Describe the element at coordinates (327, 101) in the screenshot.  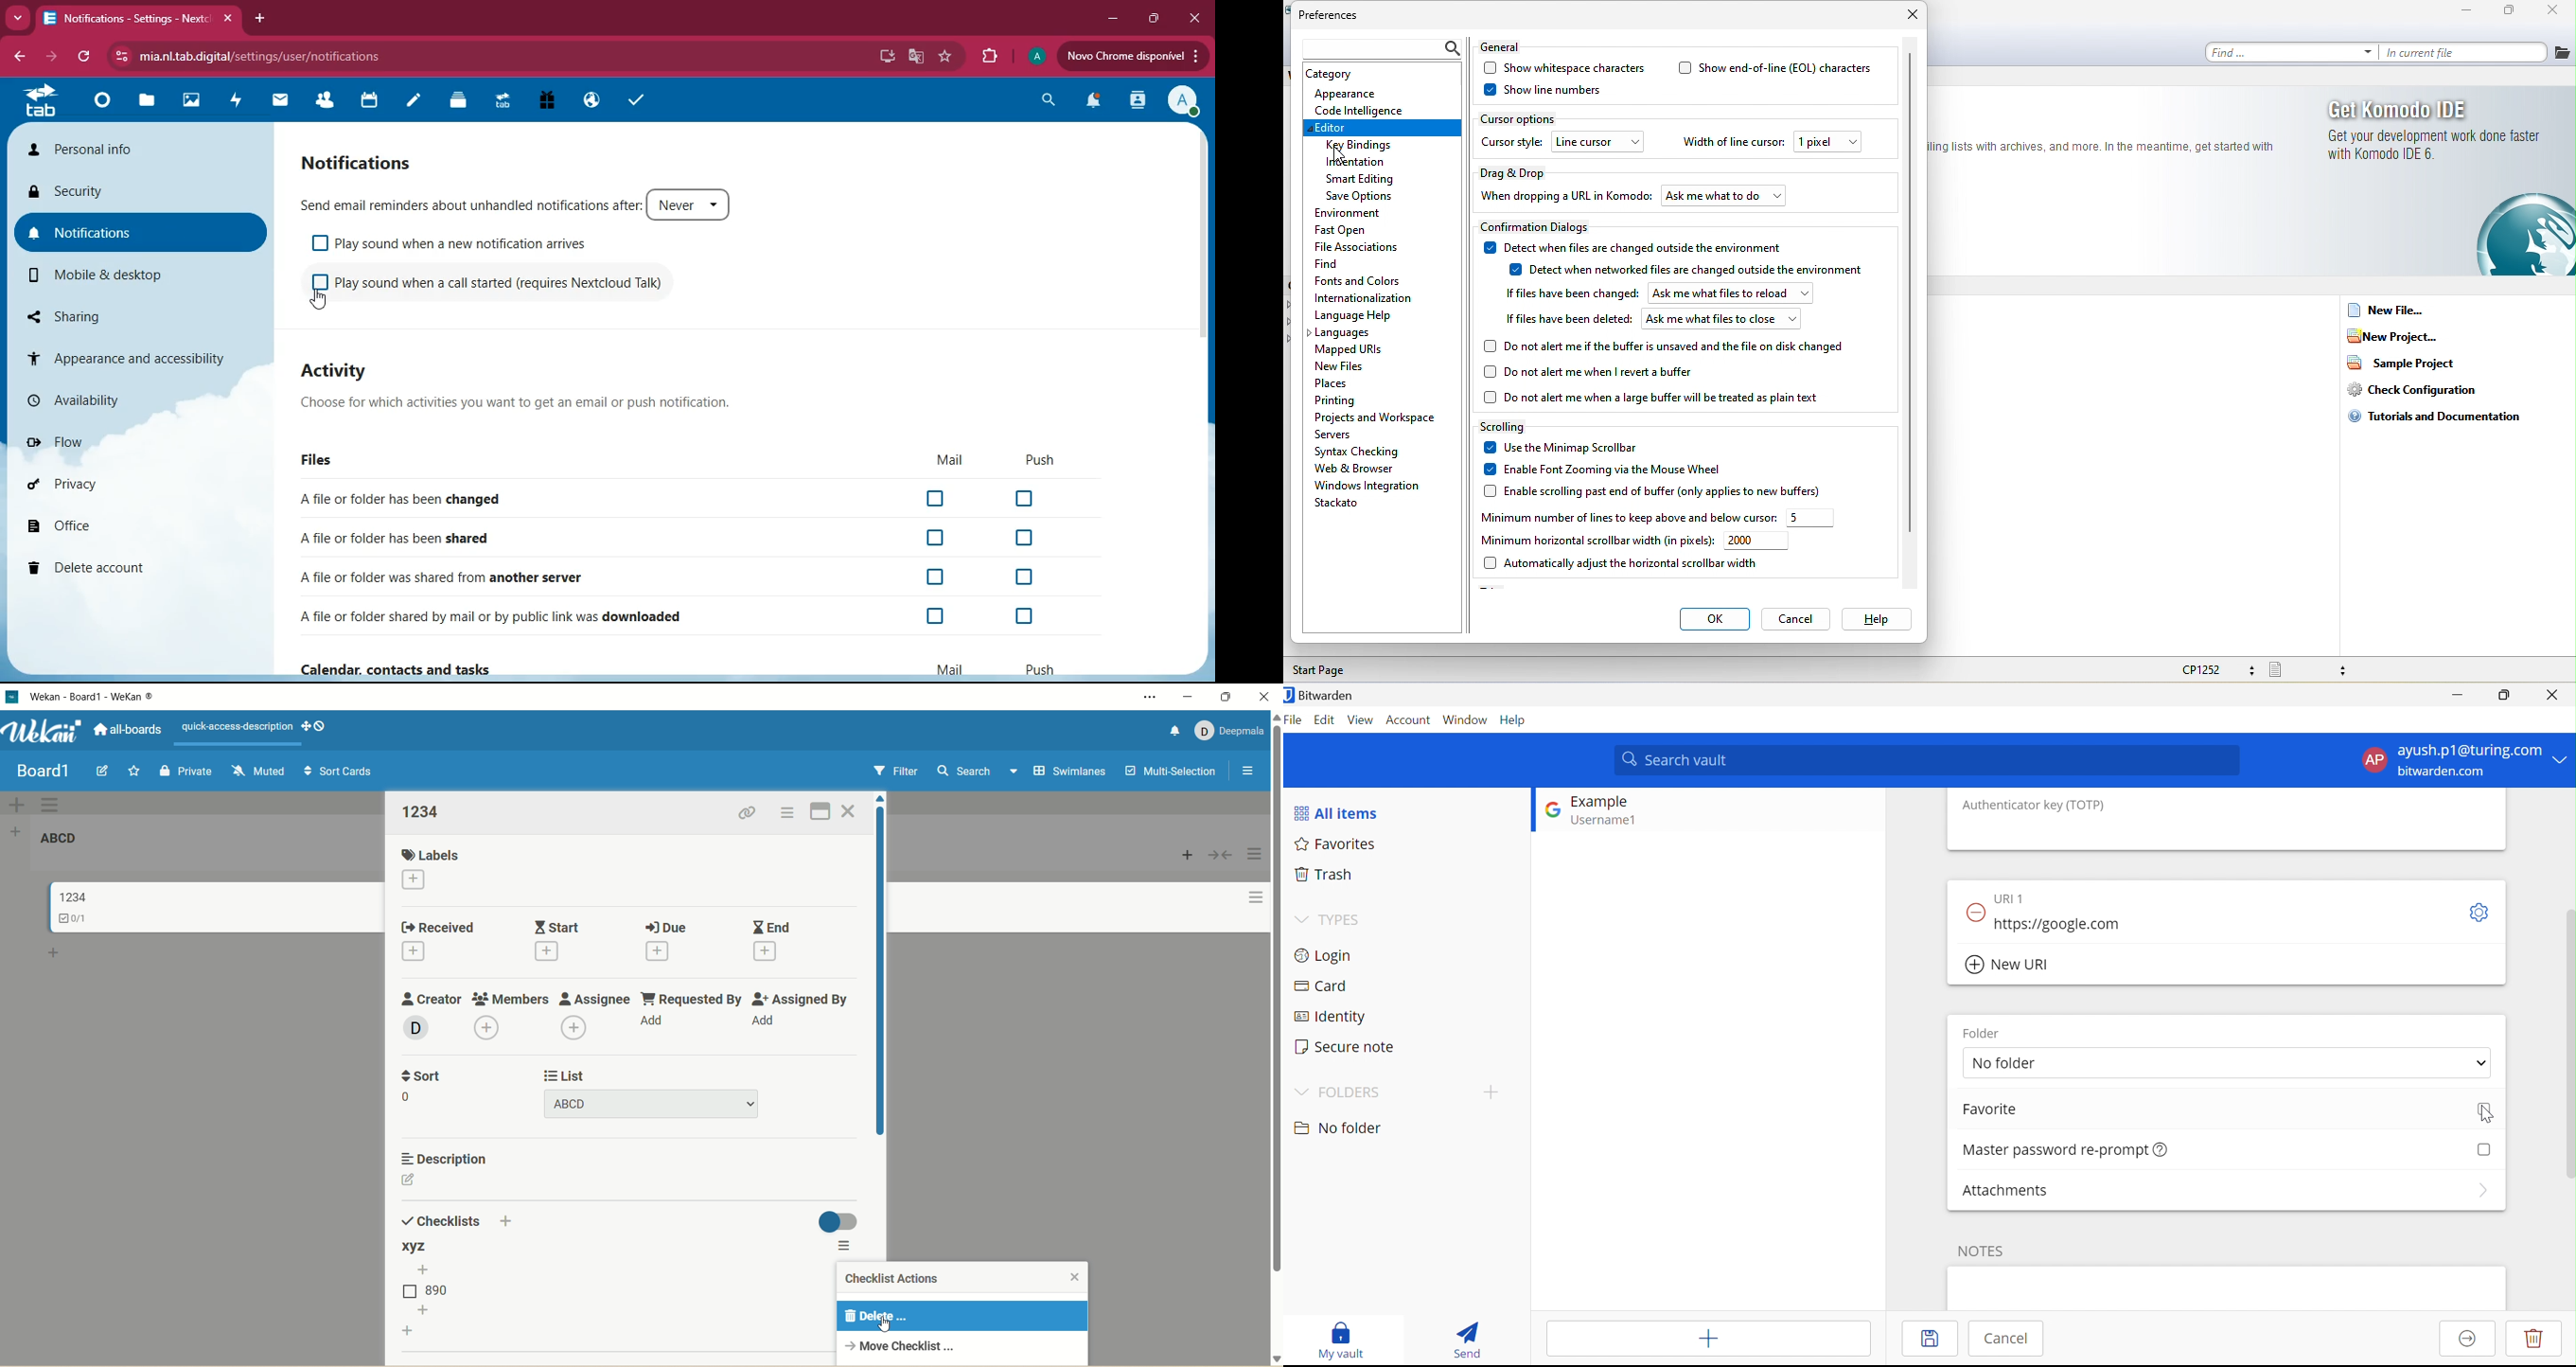
I see `friends` at that location.